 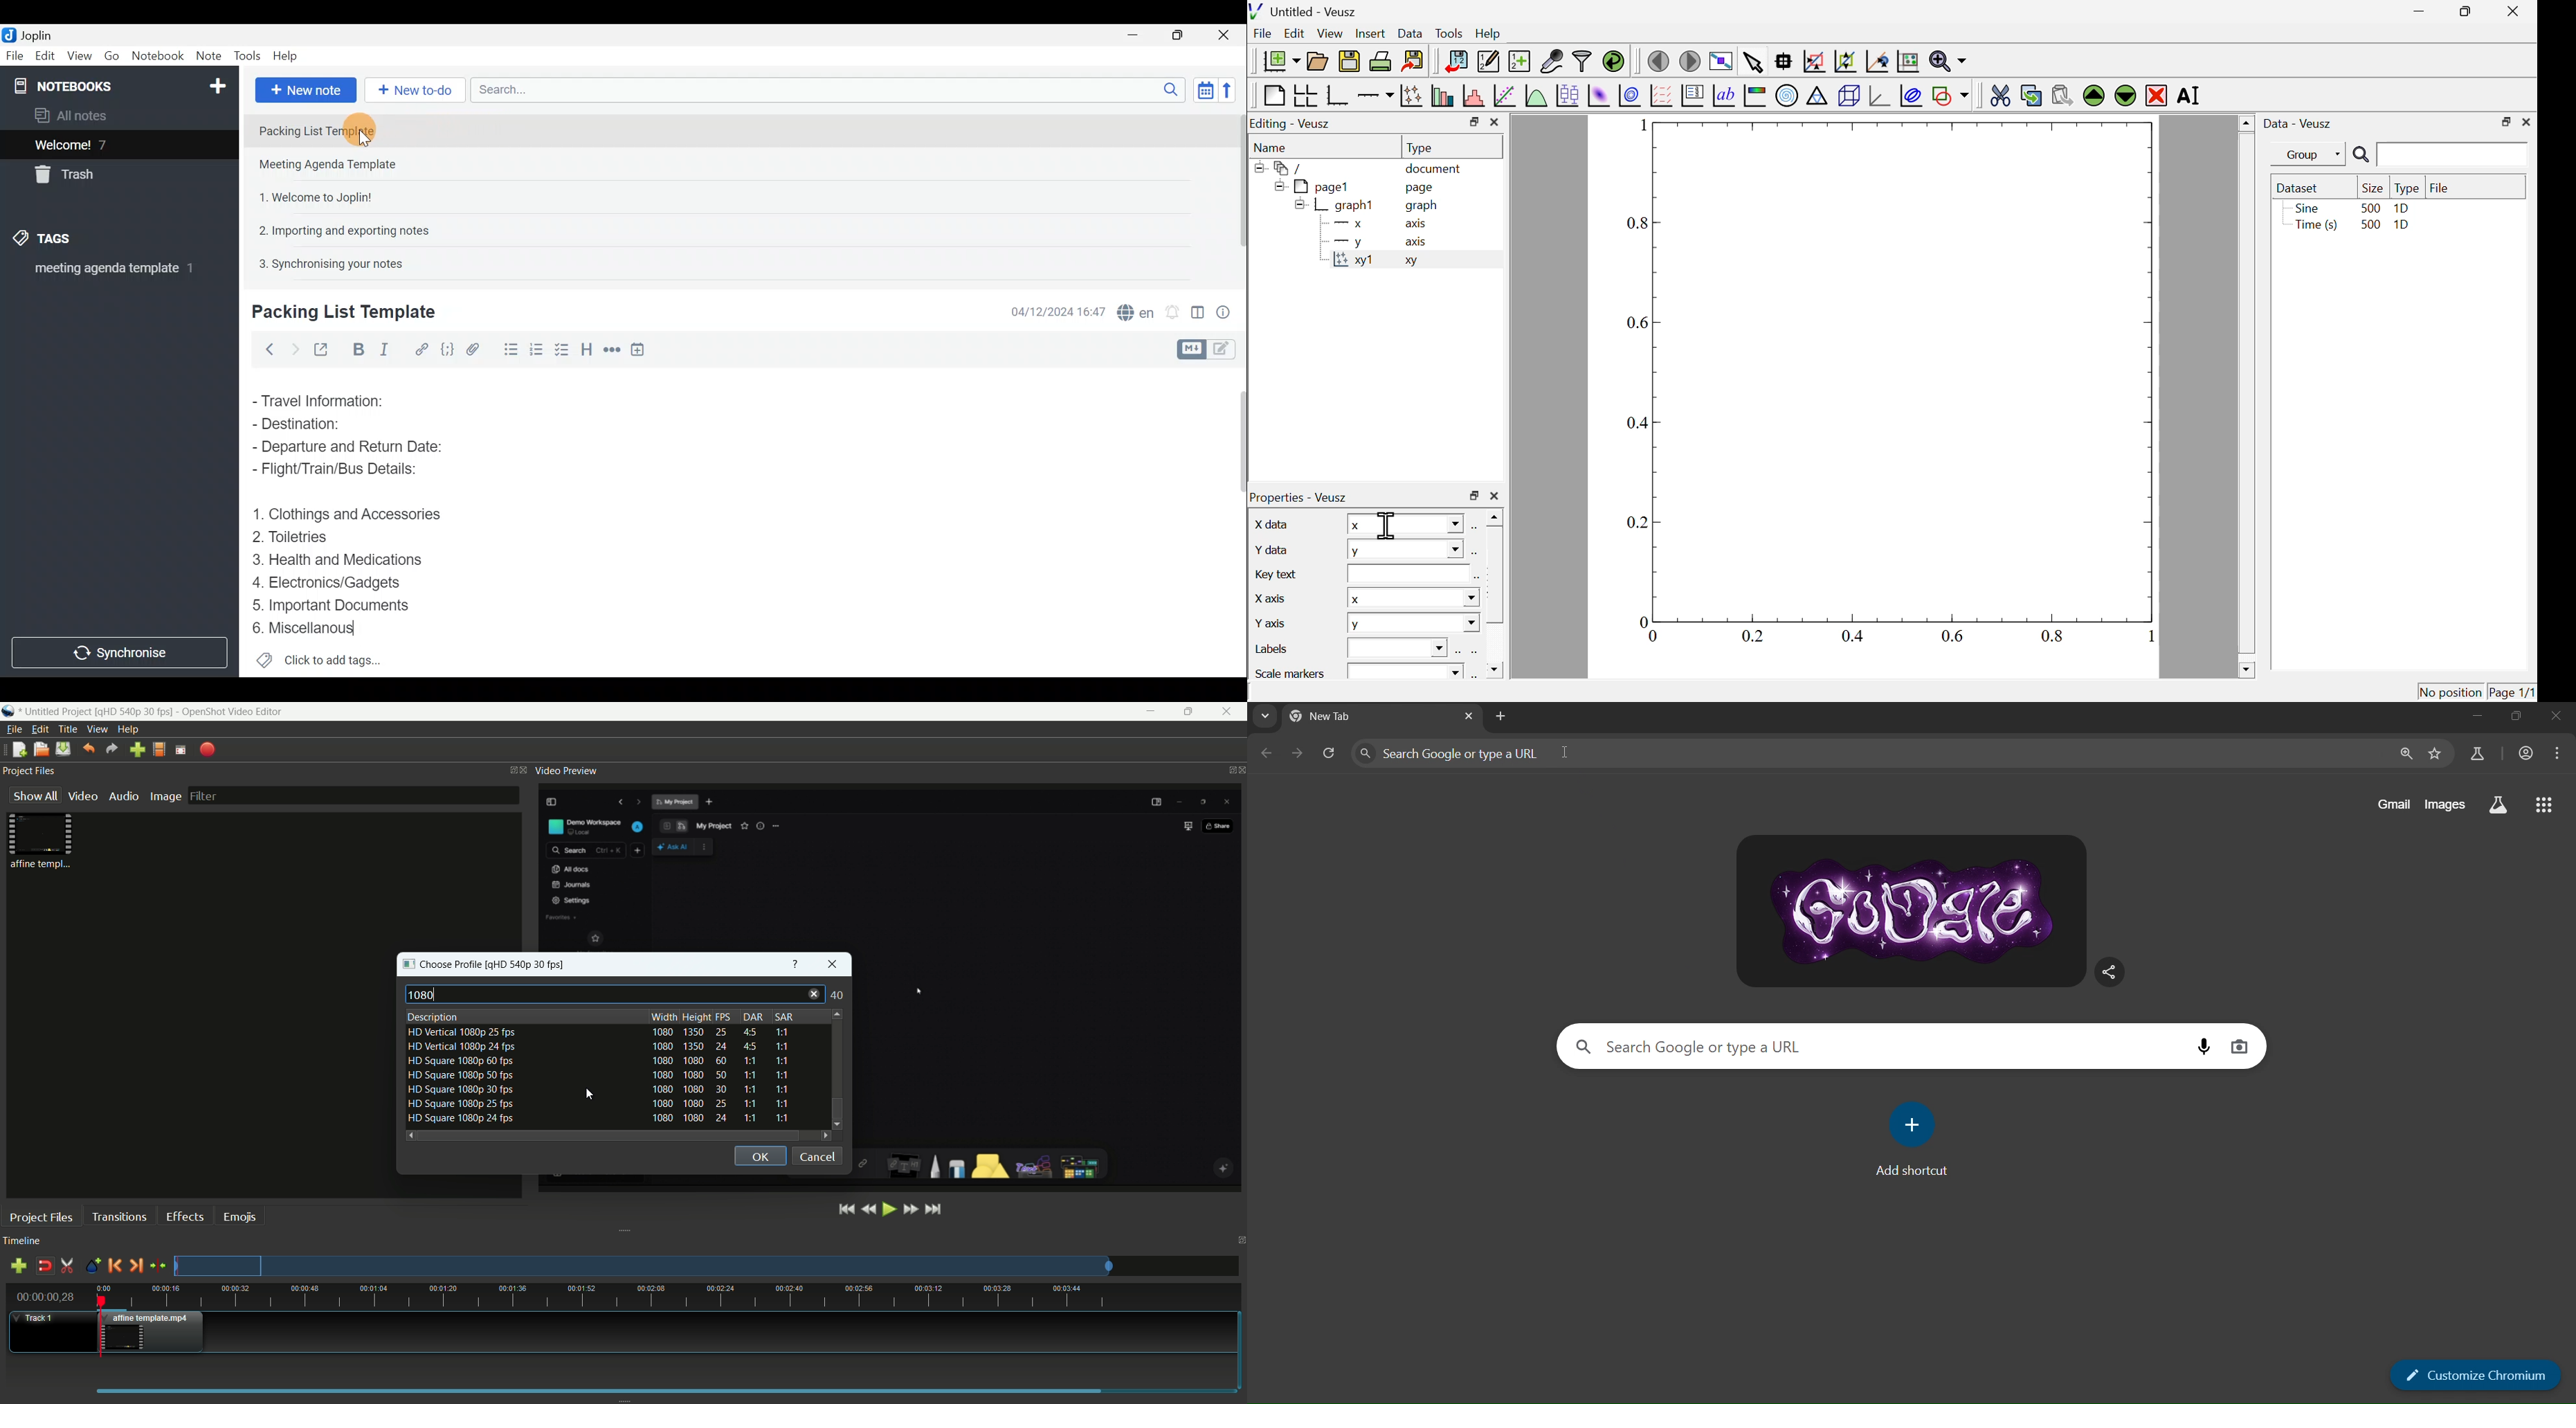 What do you see at coordinates (2238, 1047) in the screenshot?
I see `image search` at bounding box center [2238, 1047].